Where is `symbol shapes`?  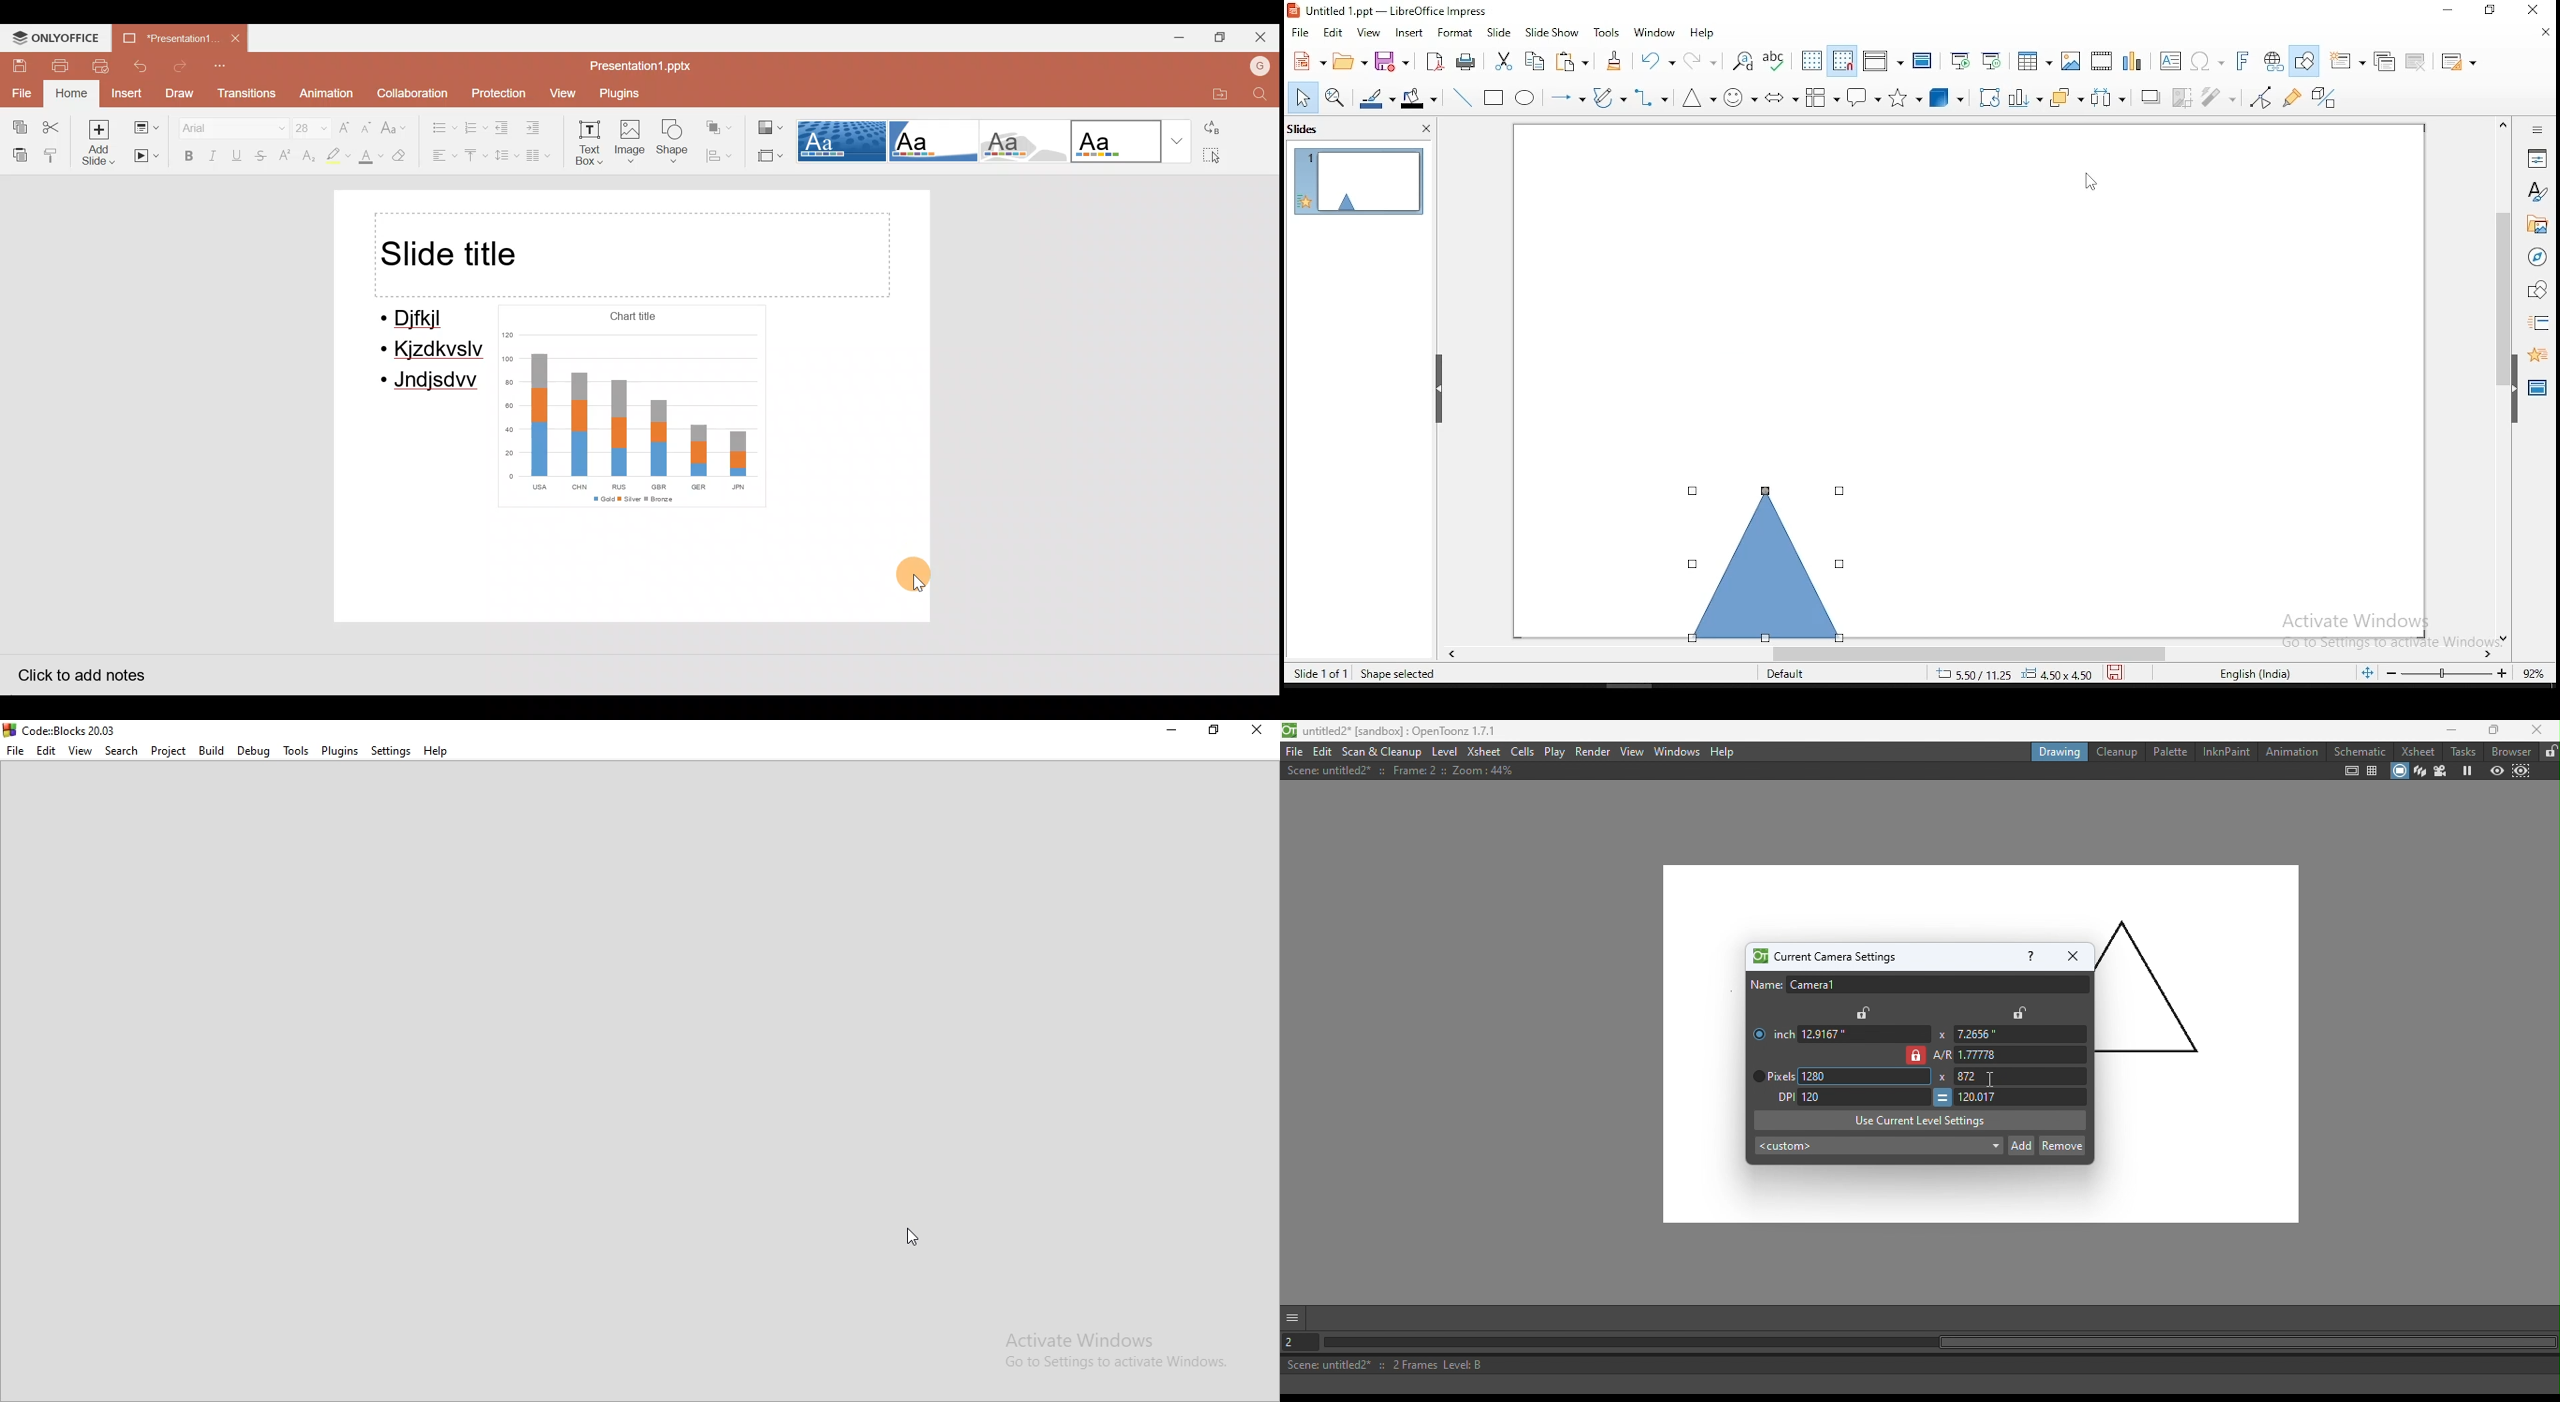 symbol shapes is located at coordinates (1740, 97).